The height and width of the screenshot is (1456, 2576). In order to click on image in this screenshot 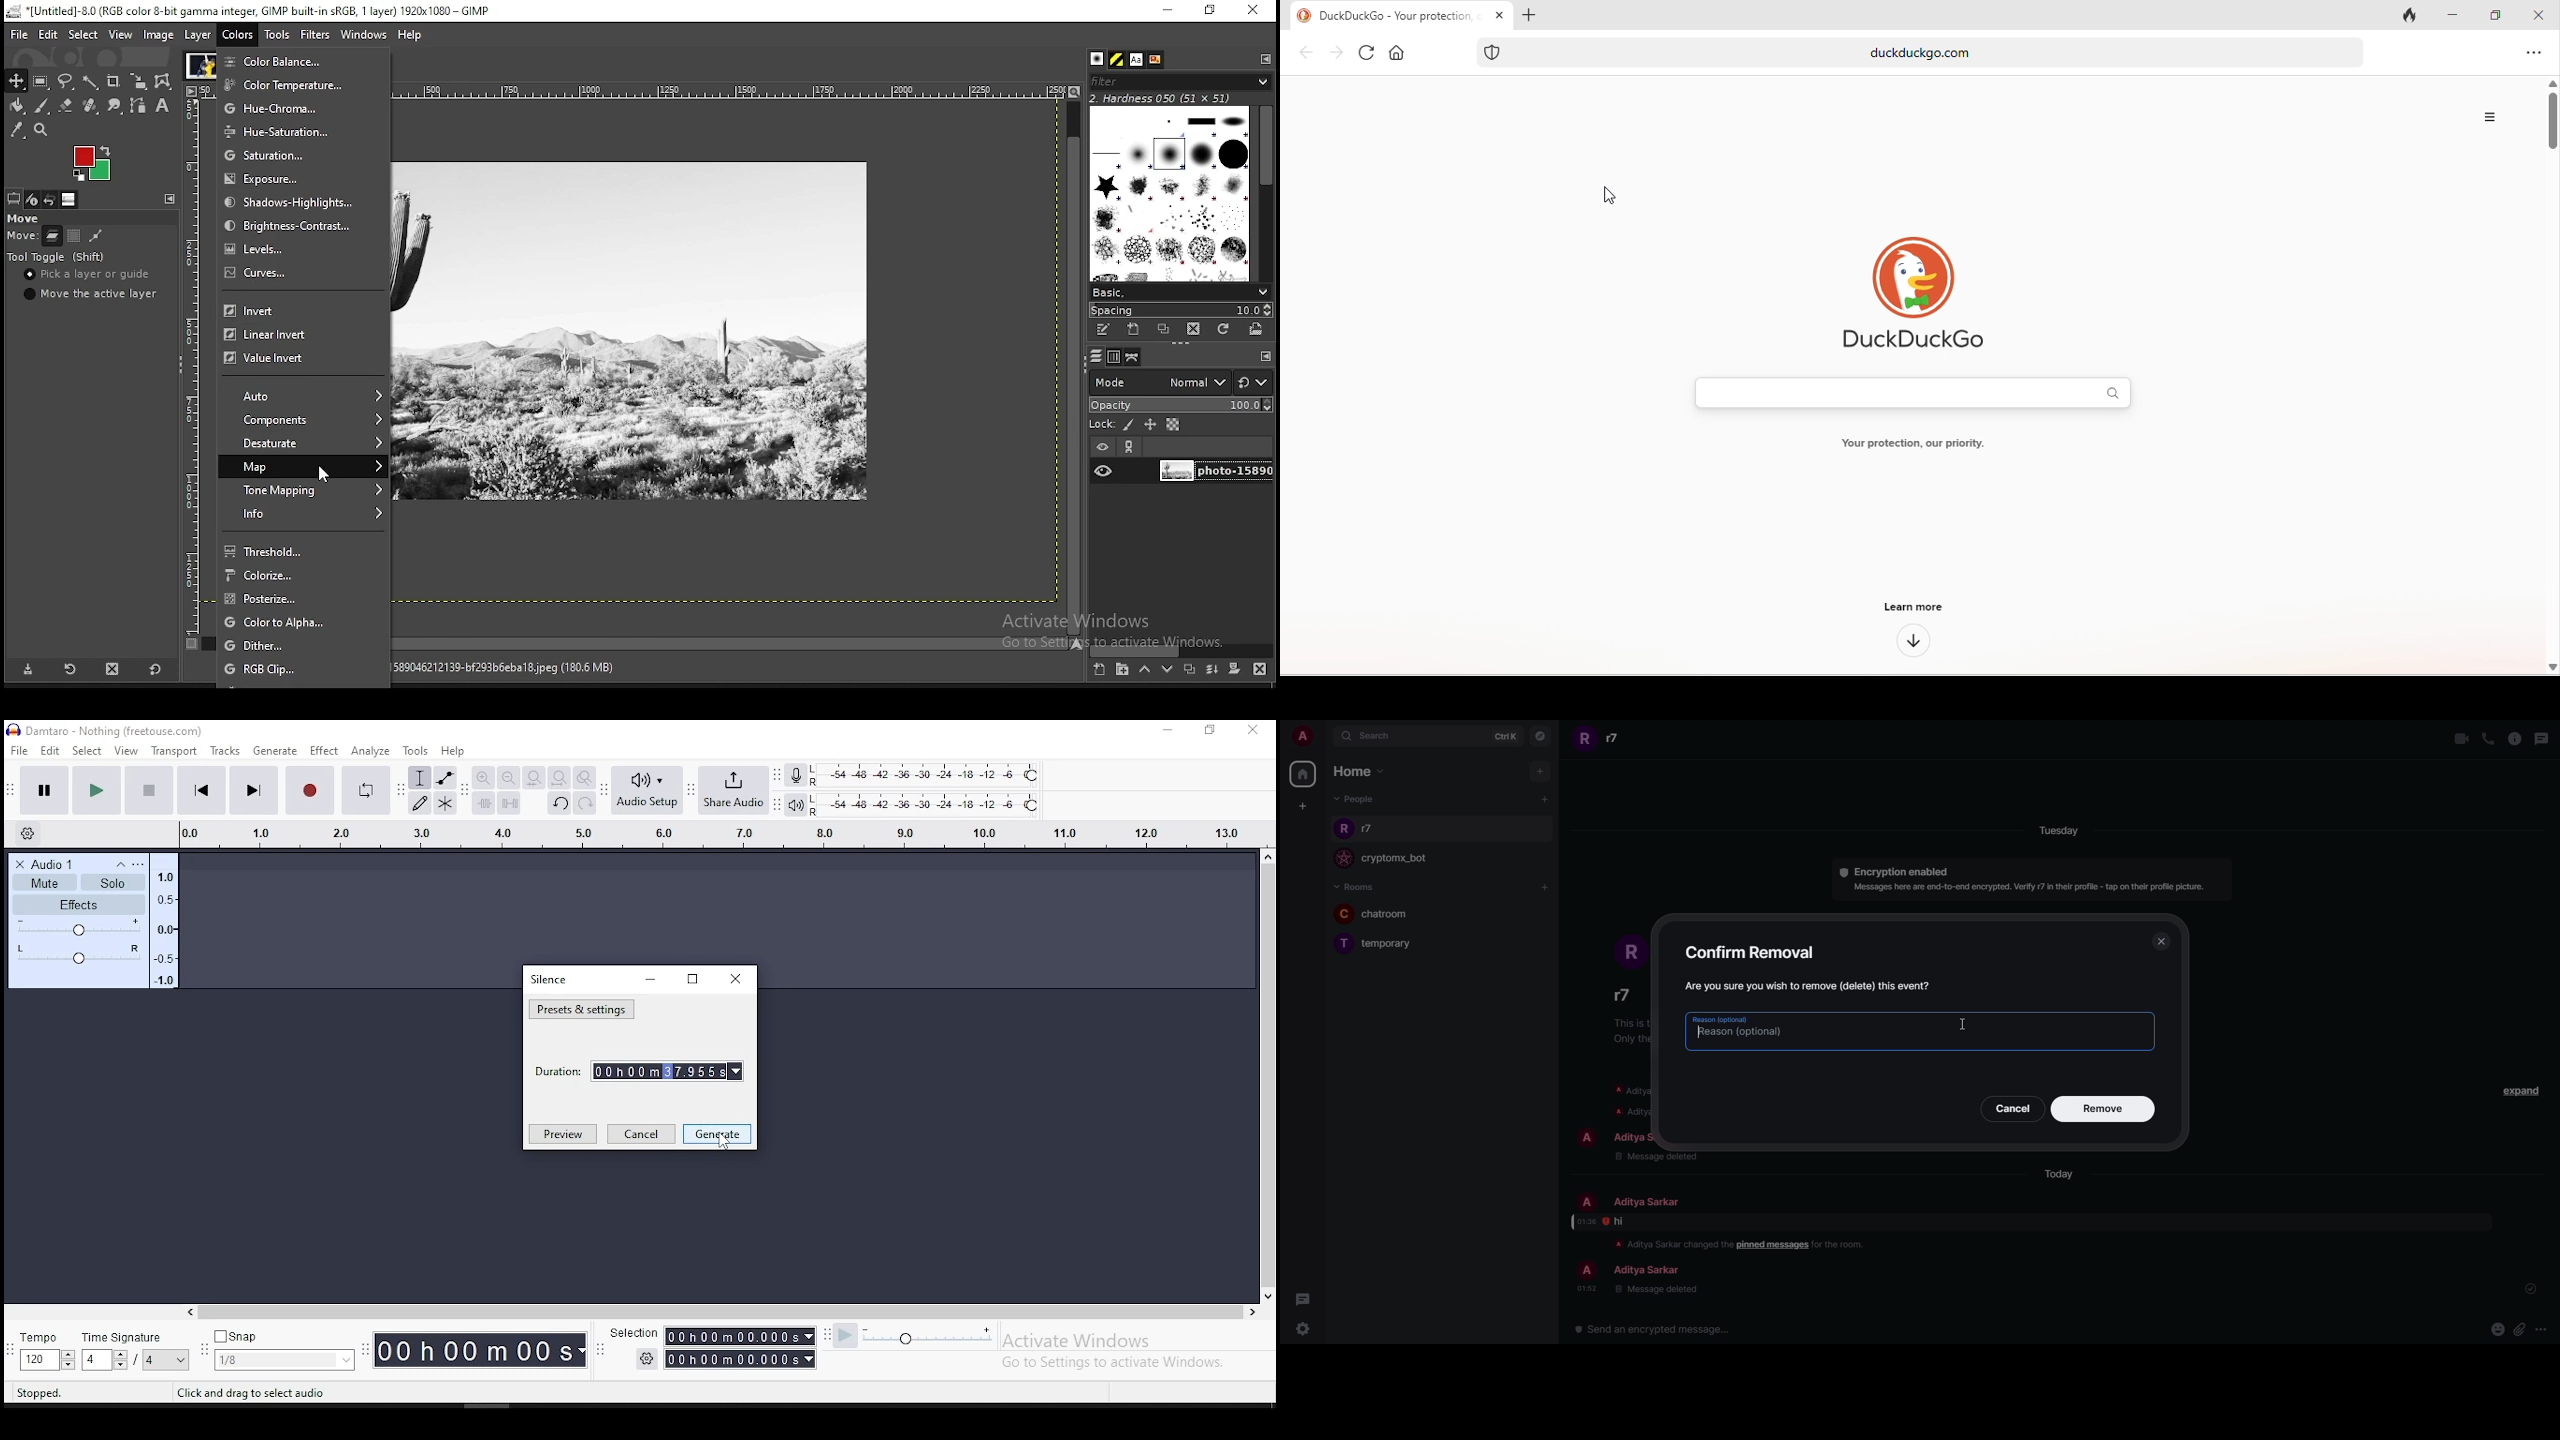, I will do `click(159, 35)`.